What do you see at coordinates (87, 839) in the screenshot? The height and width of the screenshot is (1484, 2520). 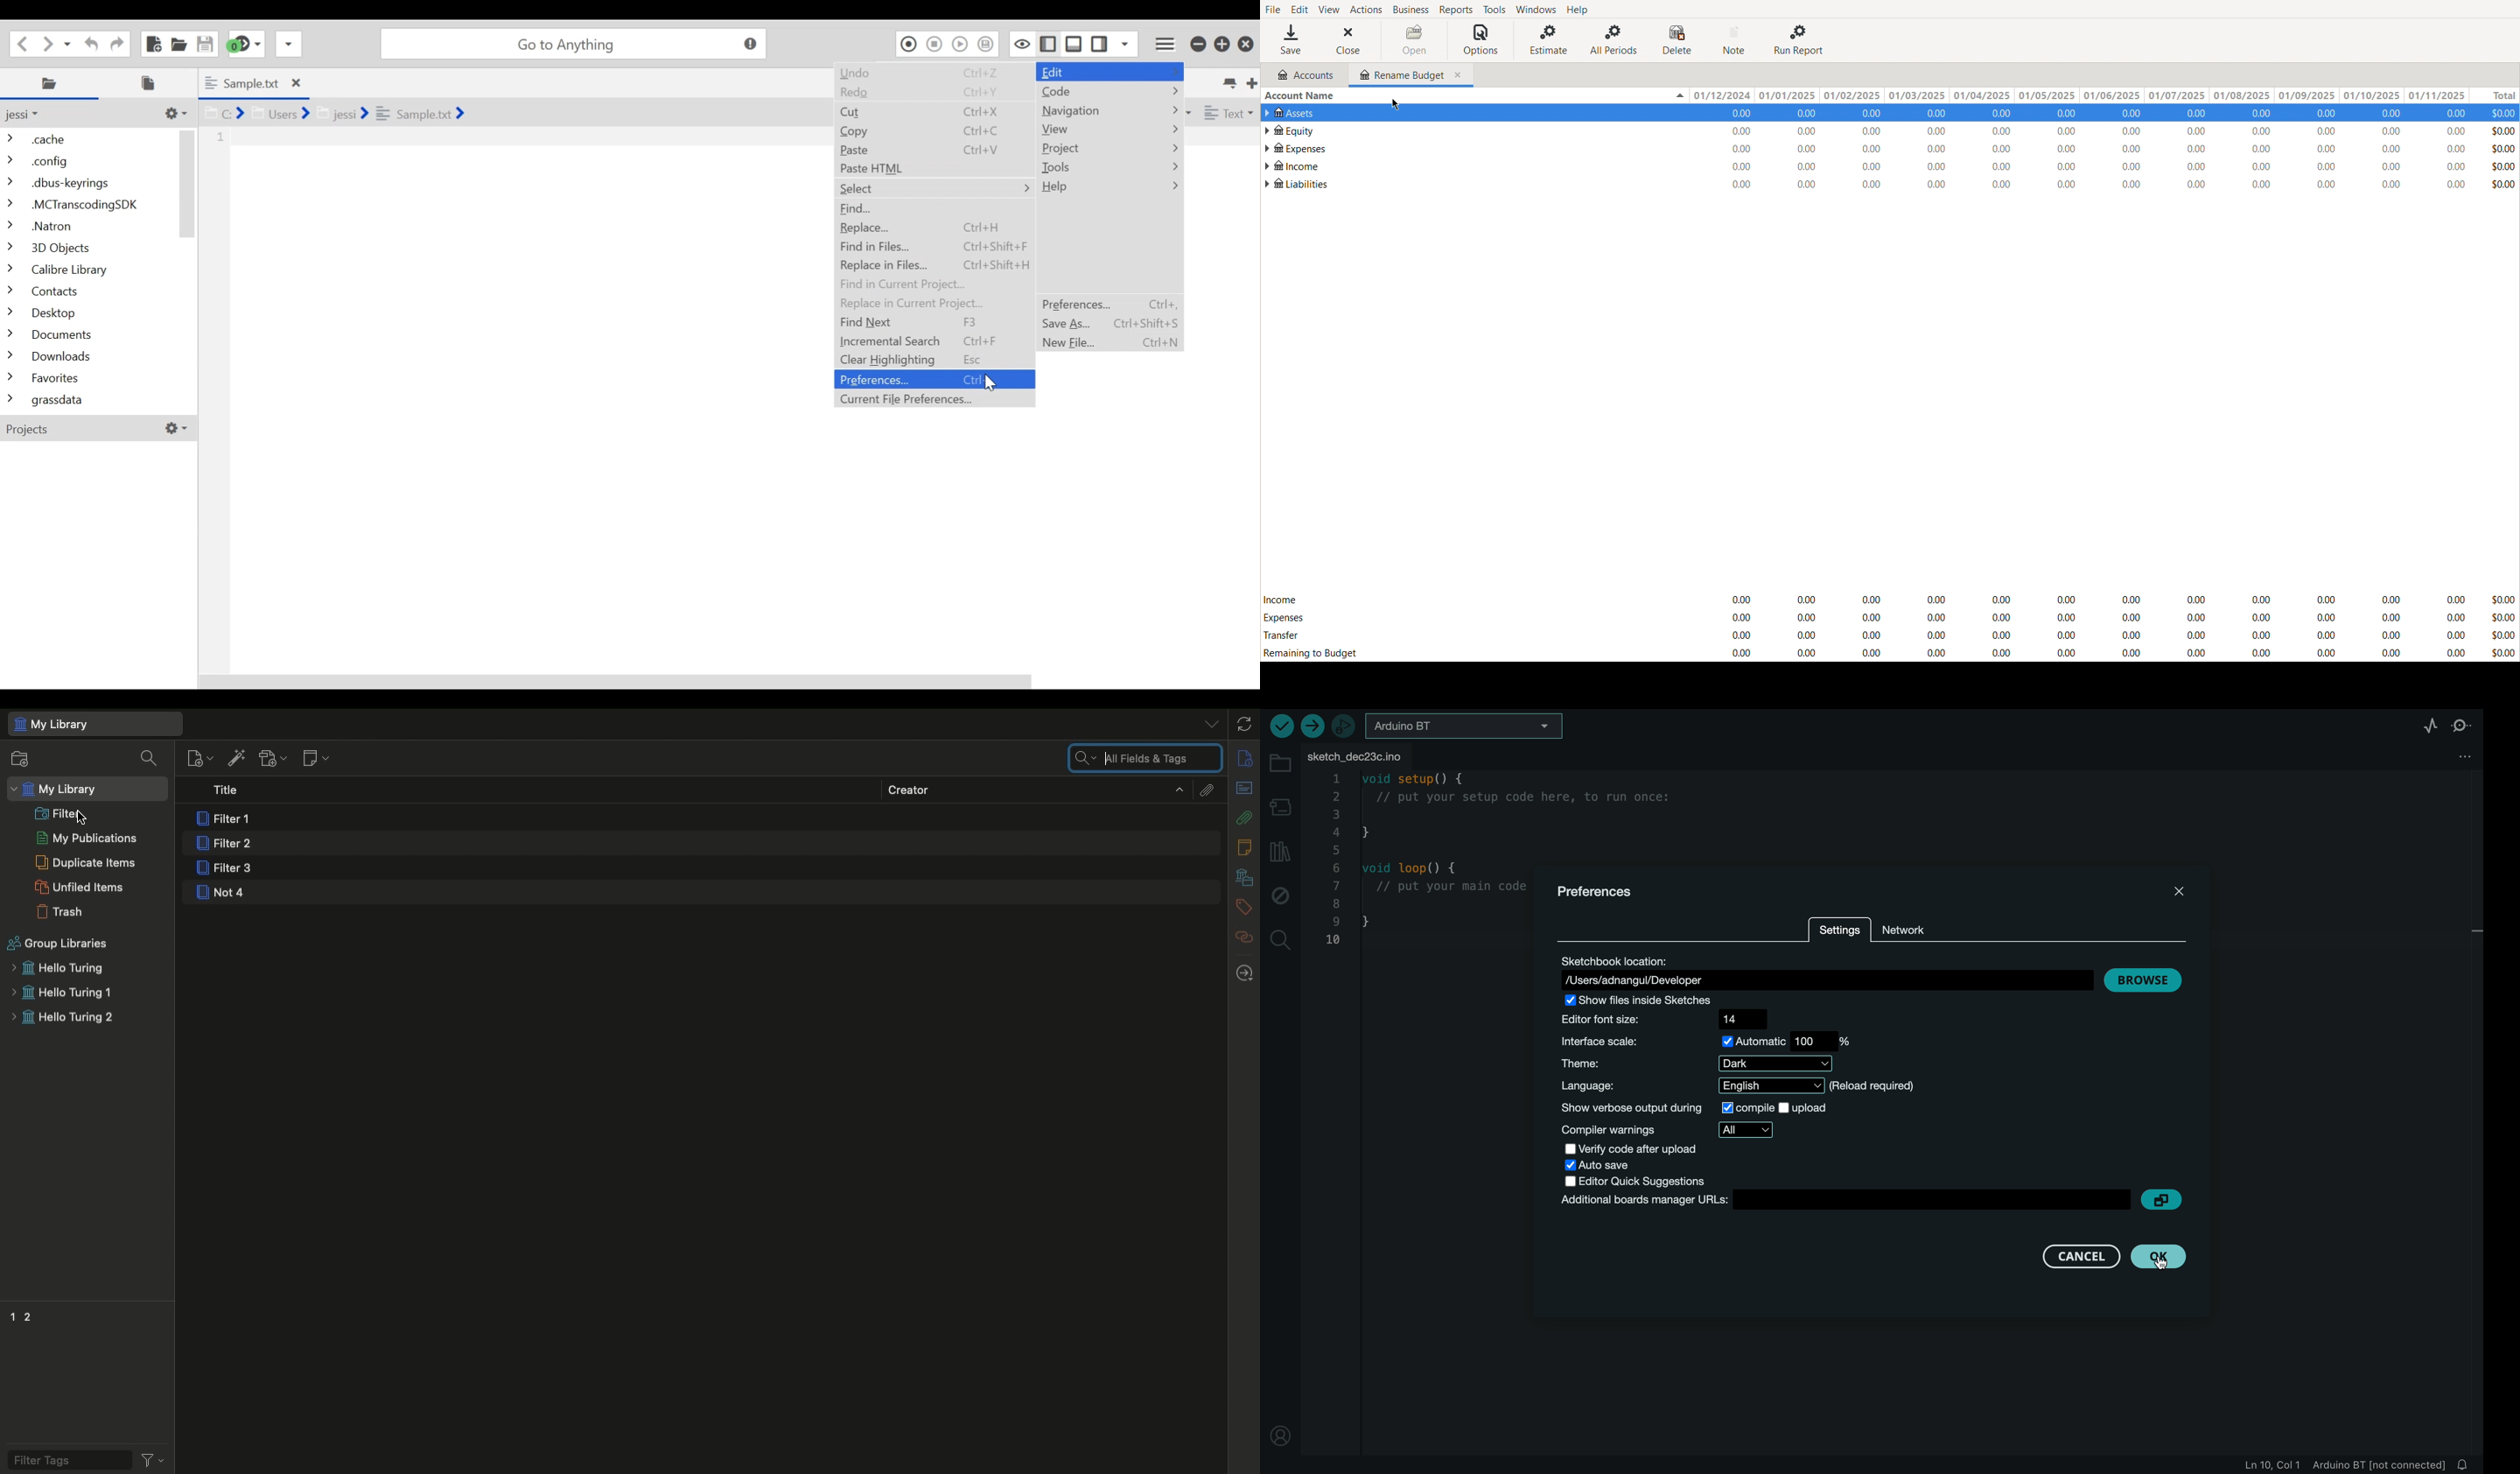 I see `My publications` at bounding box center [87, 839].